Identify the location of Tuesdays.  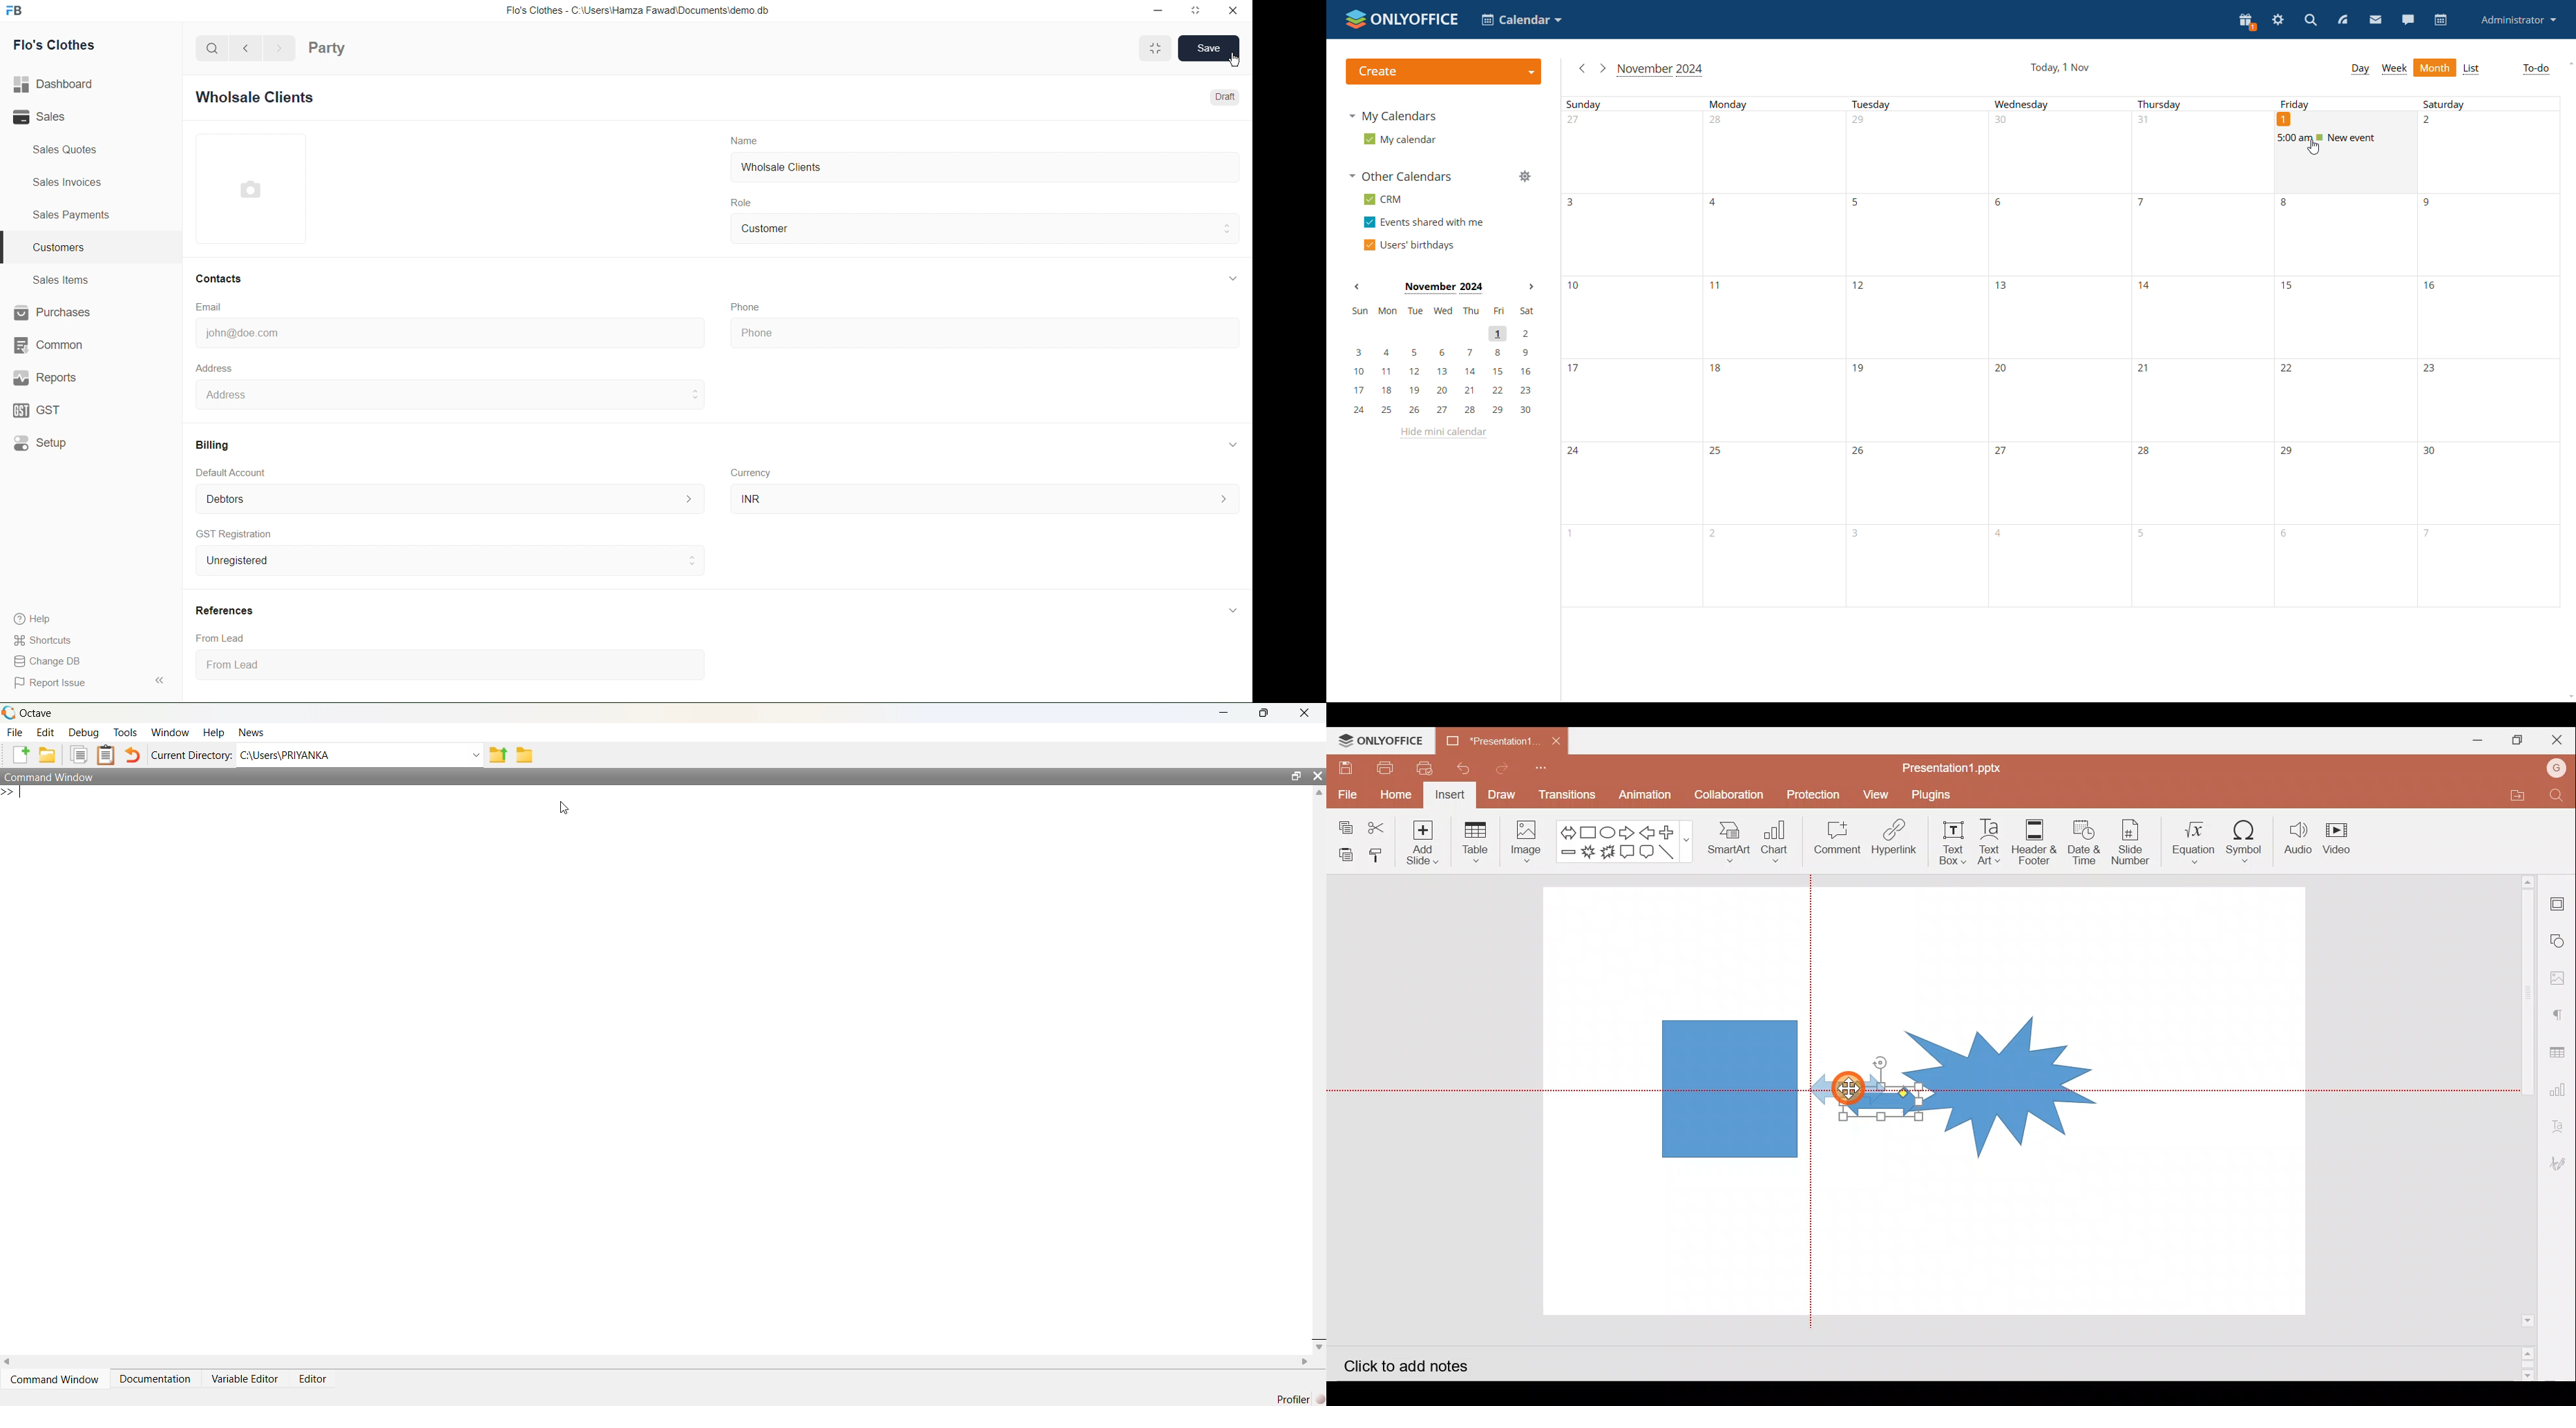
(1915, 353).